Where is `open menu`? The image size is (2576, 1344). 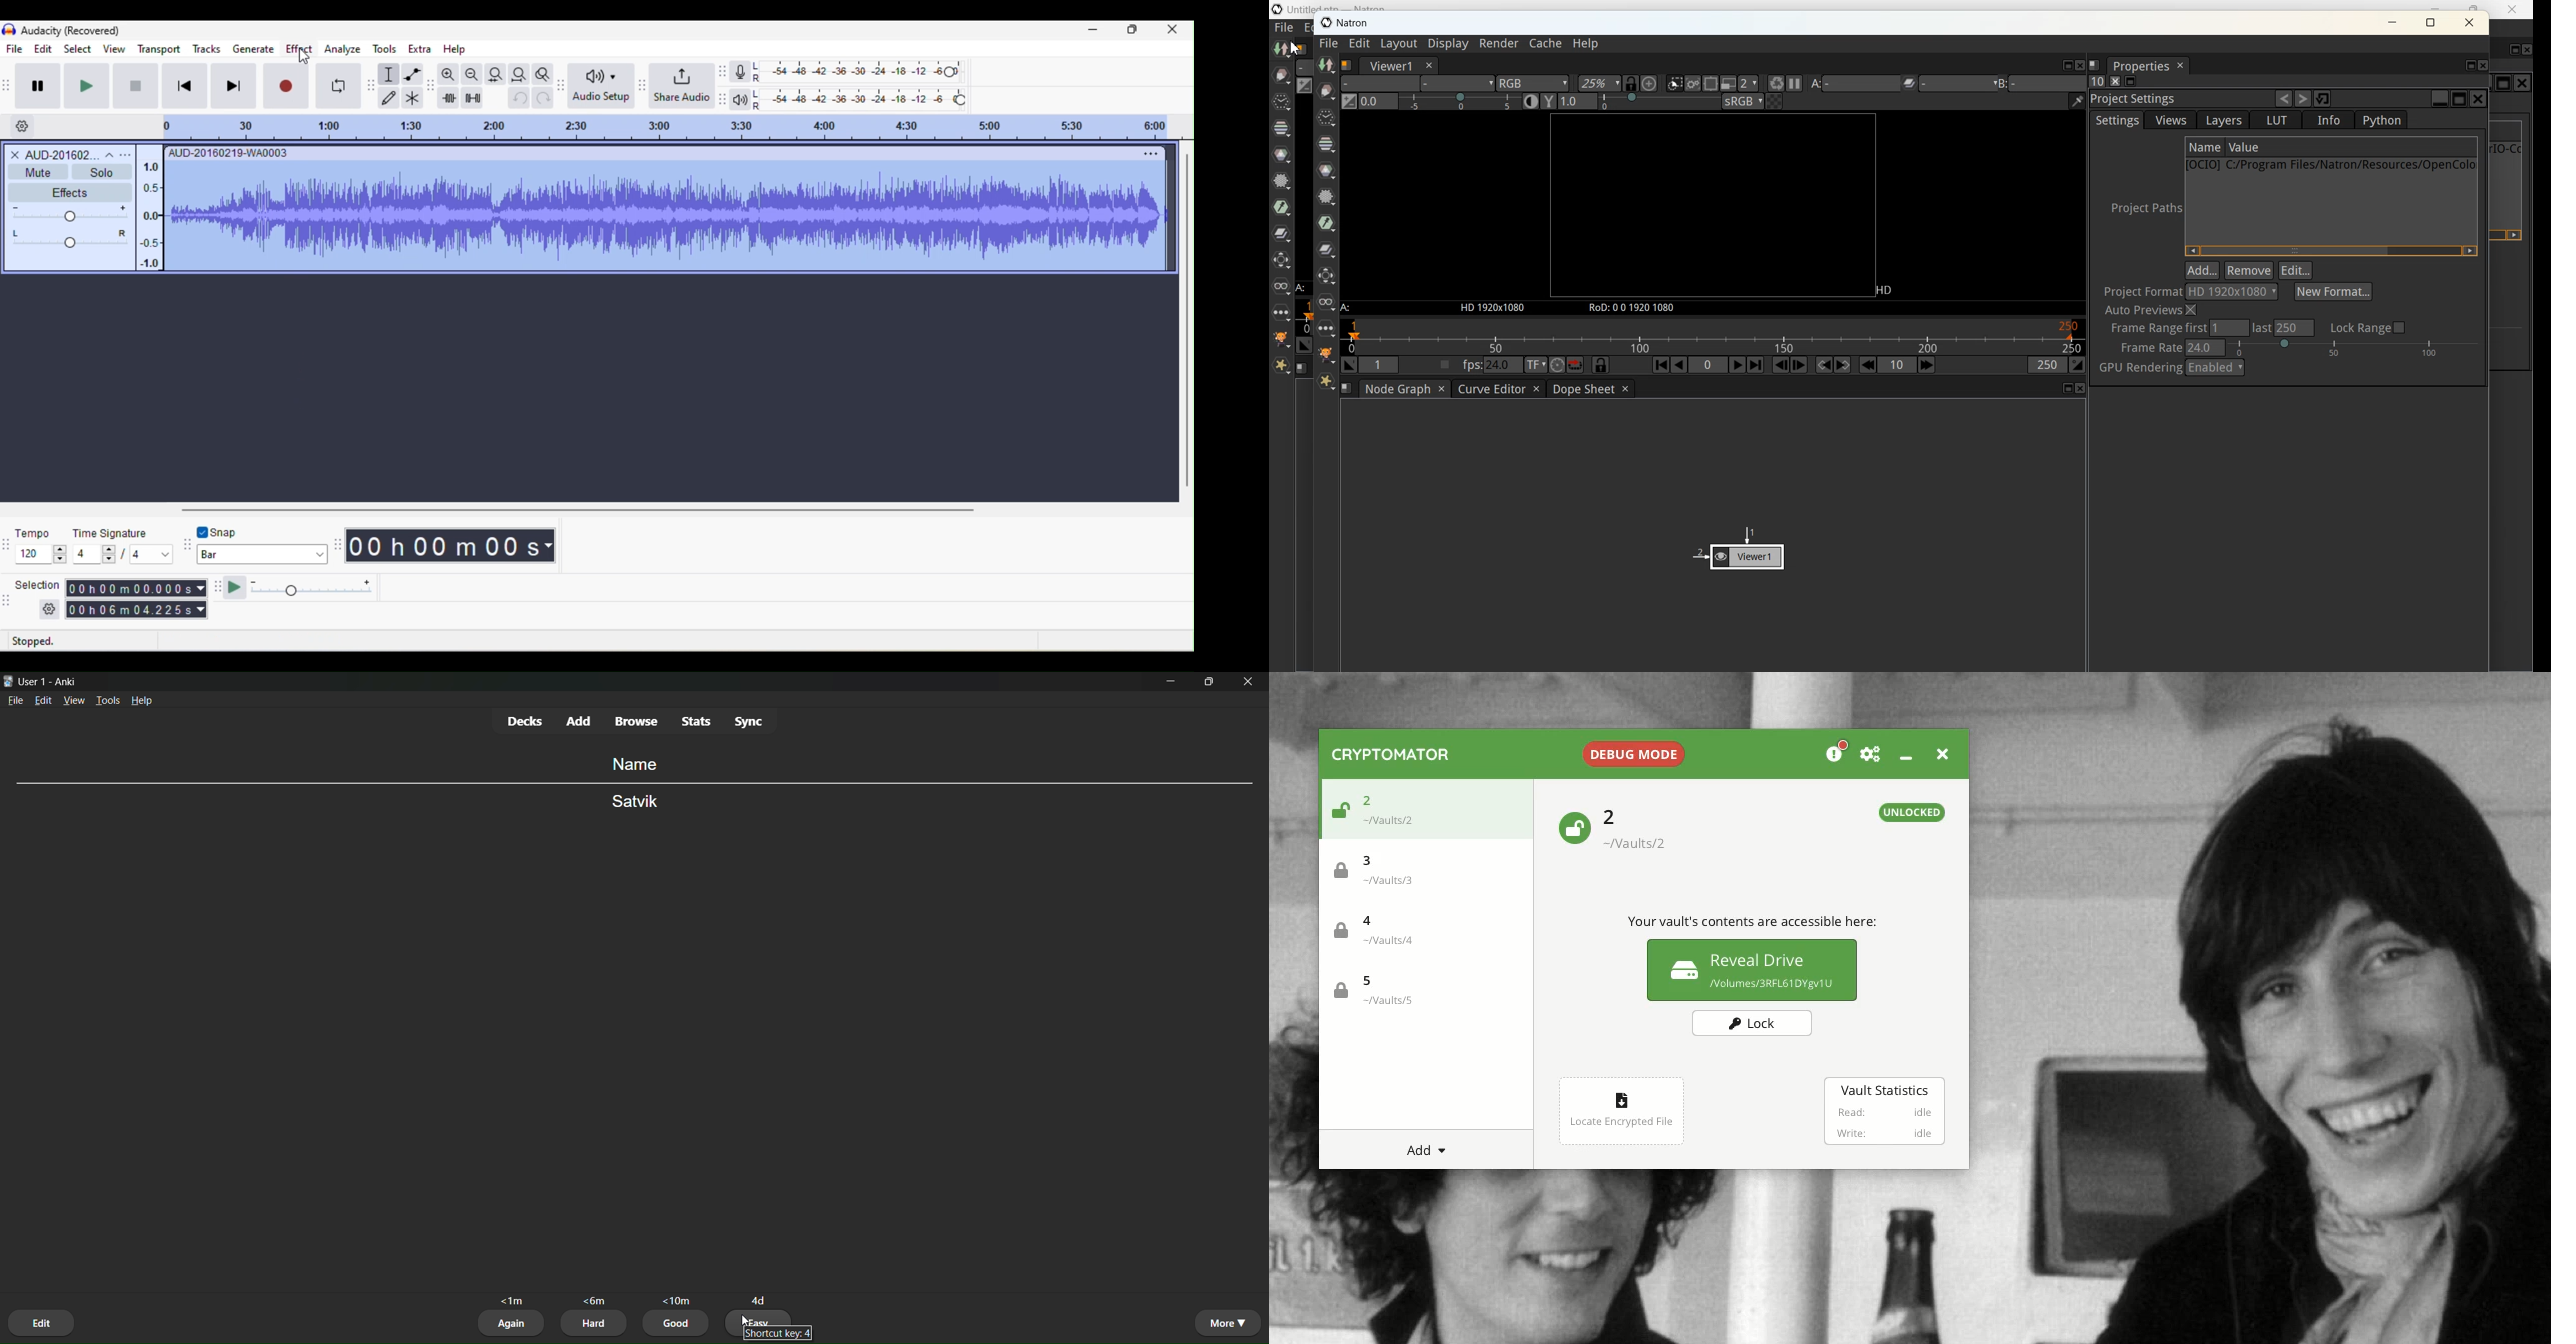 open menu is located at coordinates (126, 154).